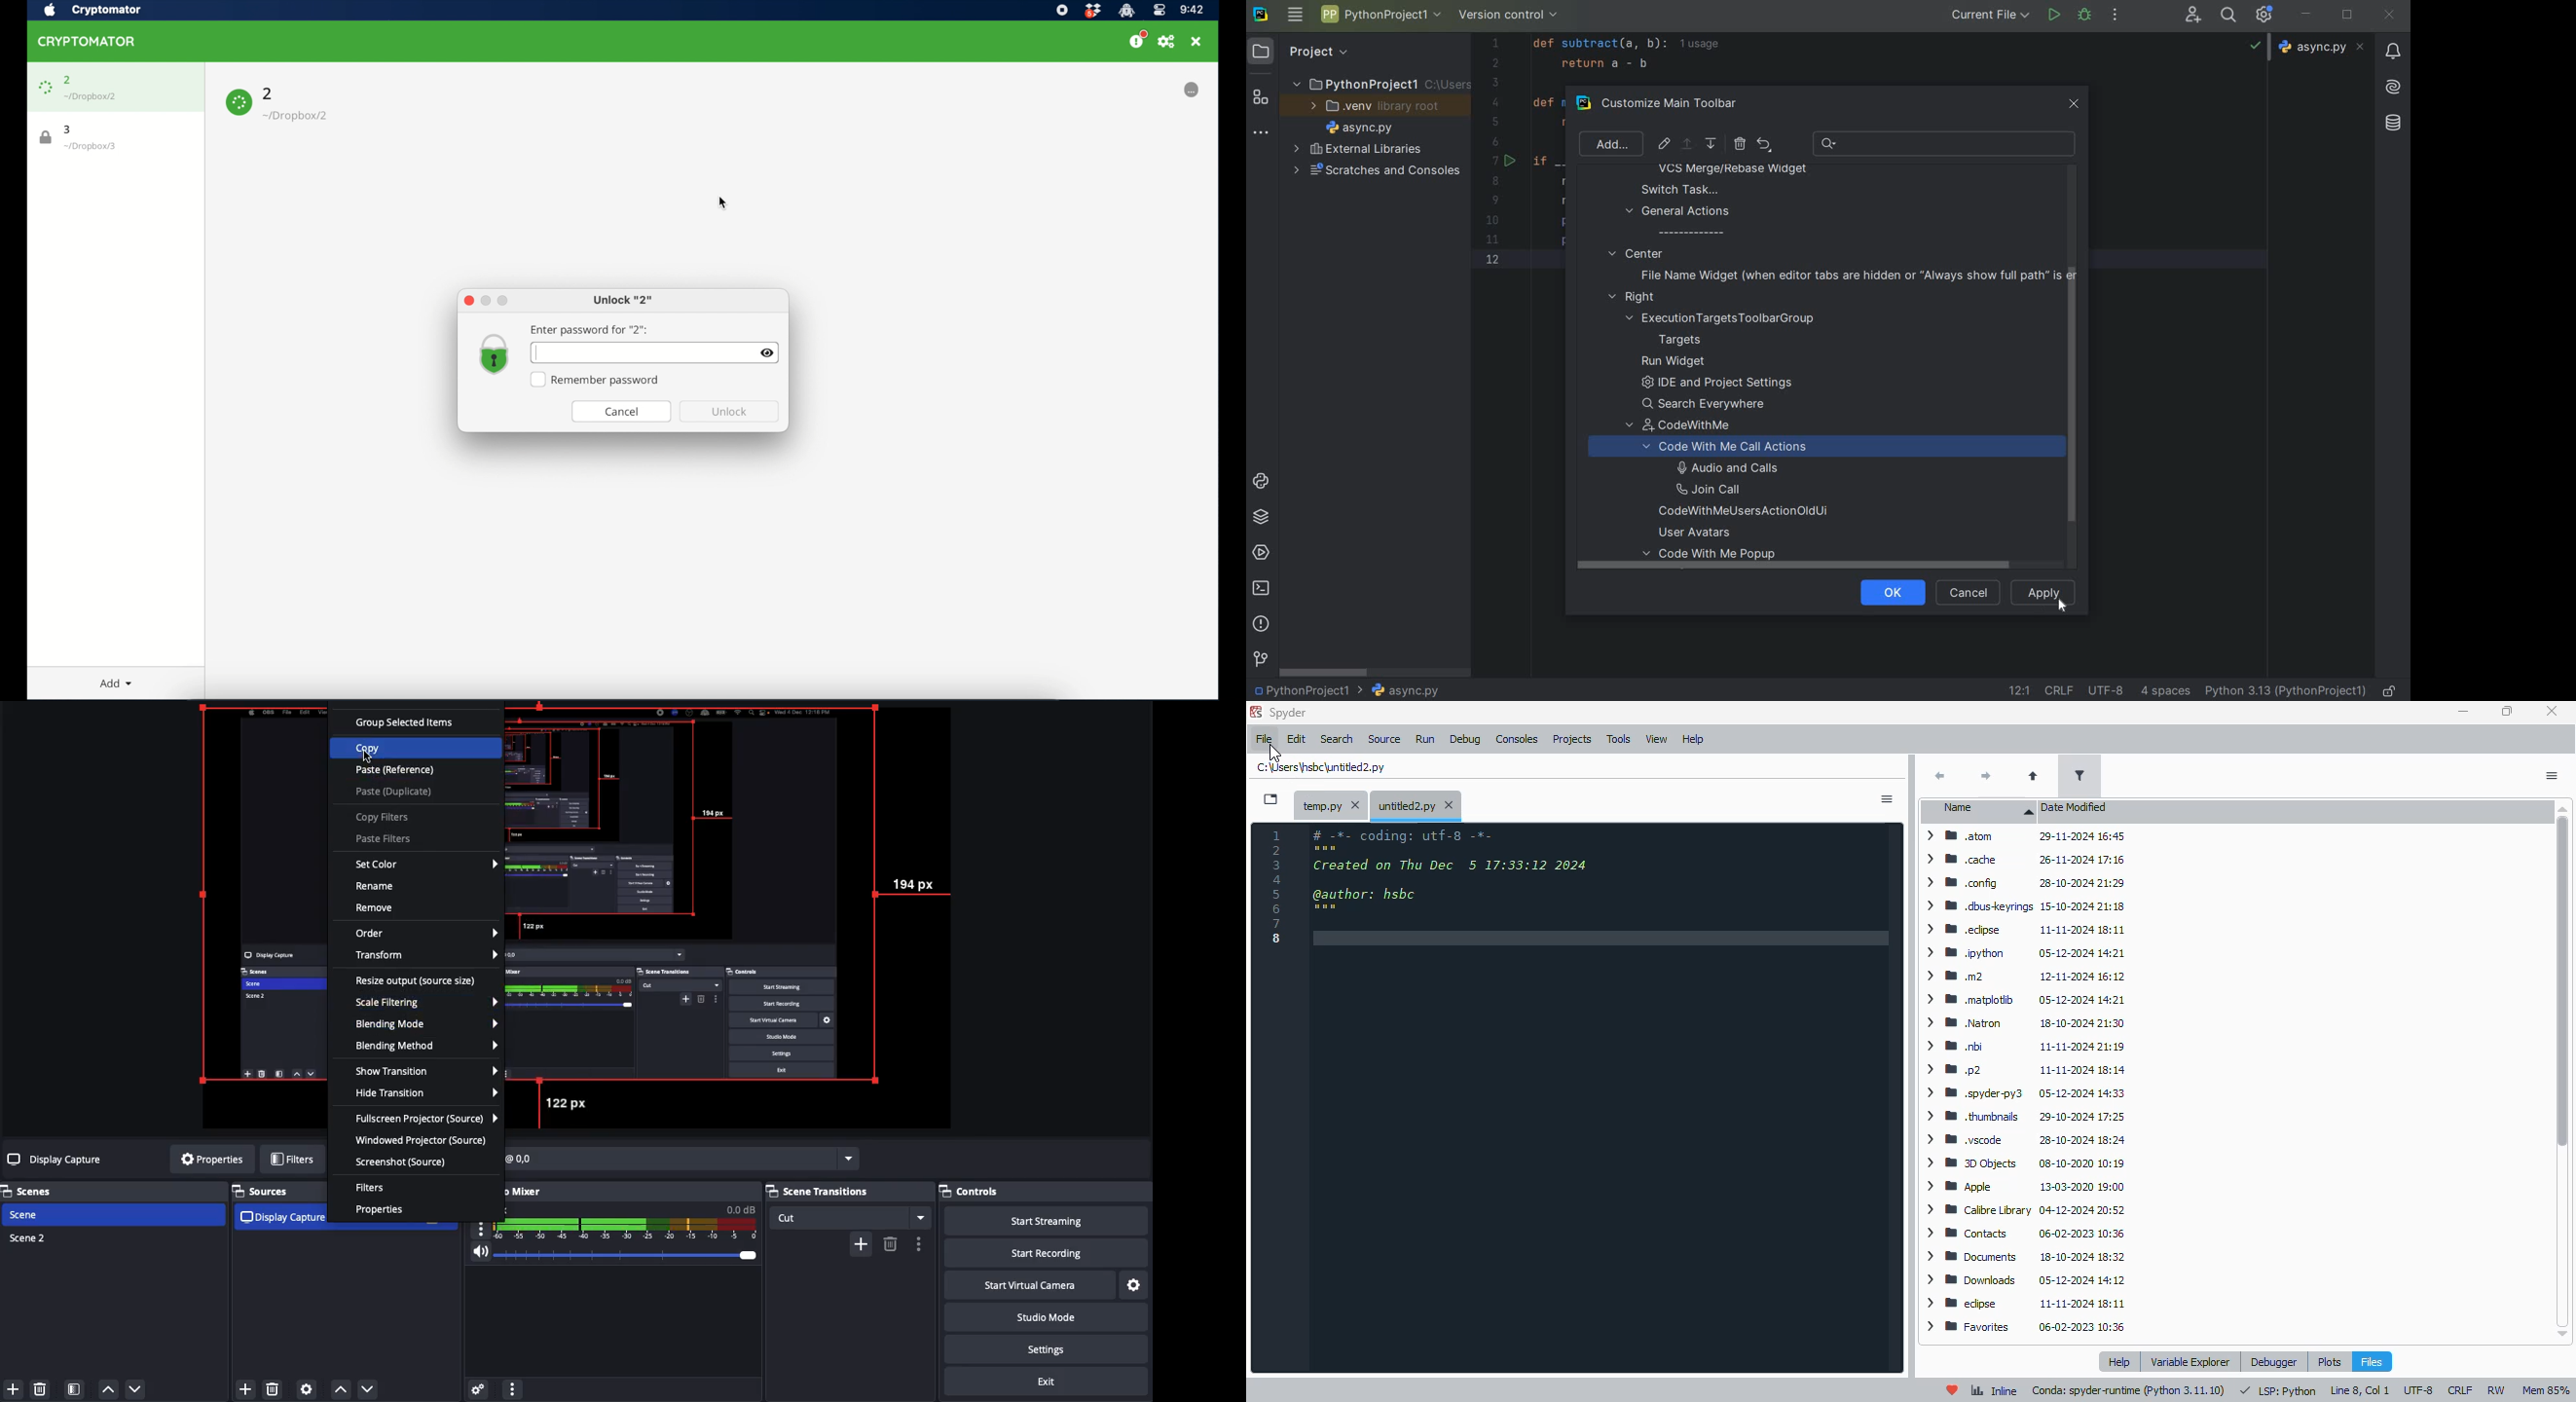  What do you see at coordinates (505, 1191) in the screenshot?
I see `Audio mixer` at bounding box center [505, 1191].